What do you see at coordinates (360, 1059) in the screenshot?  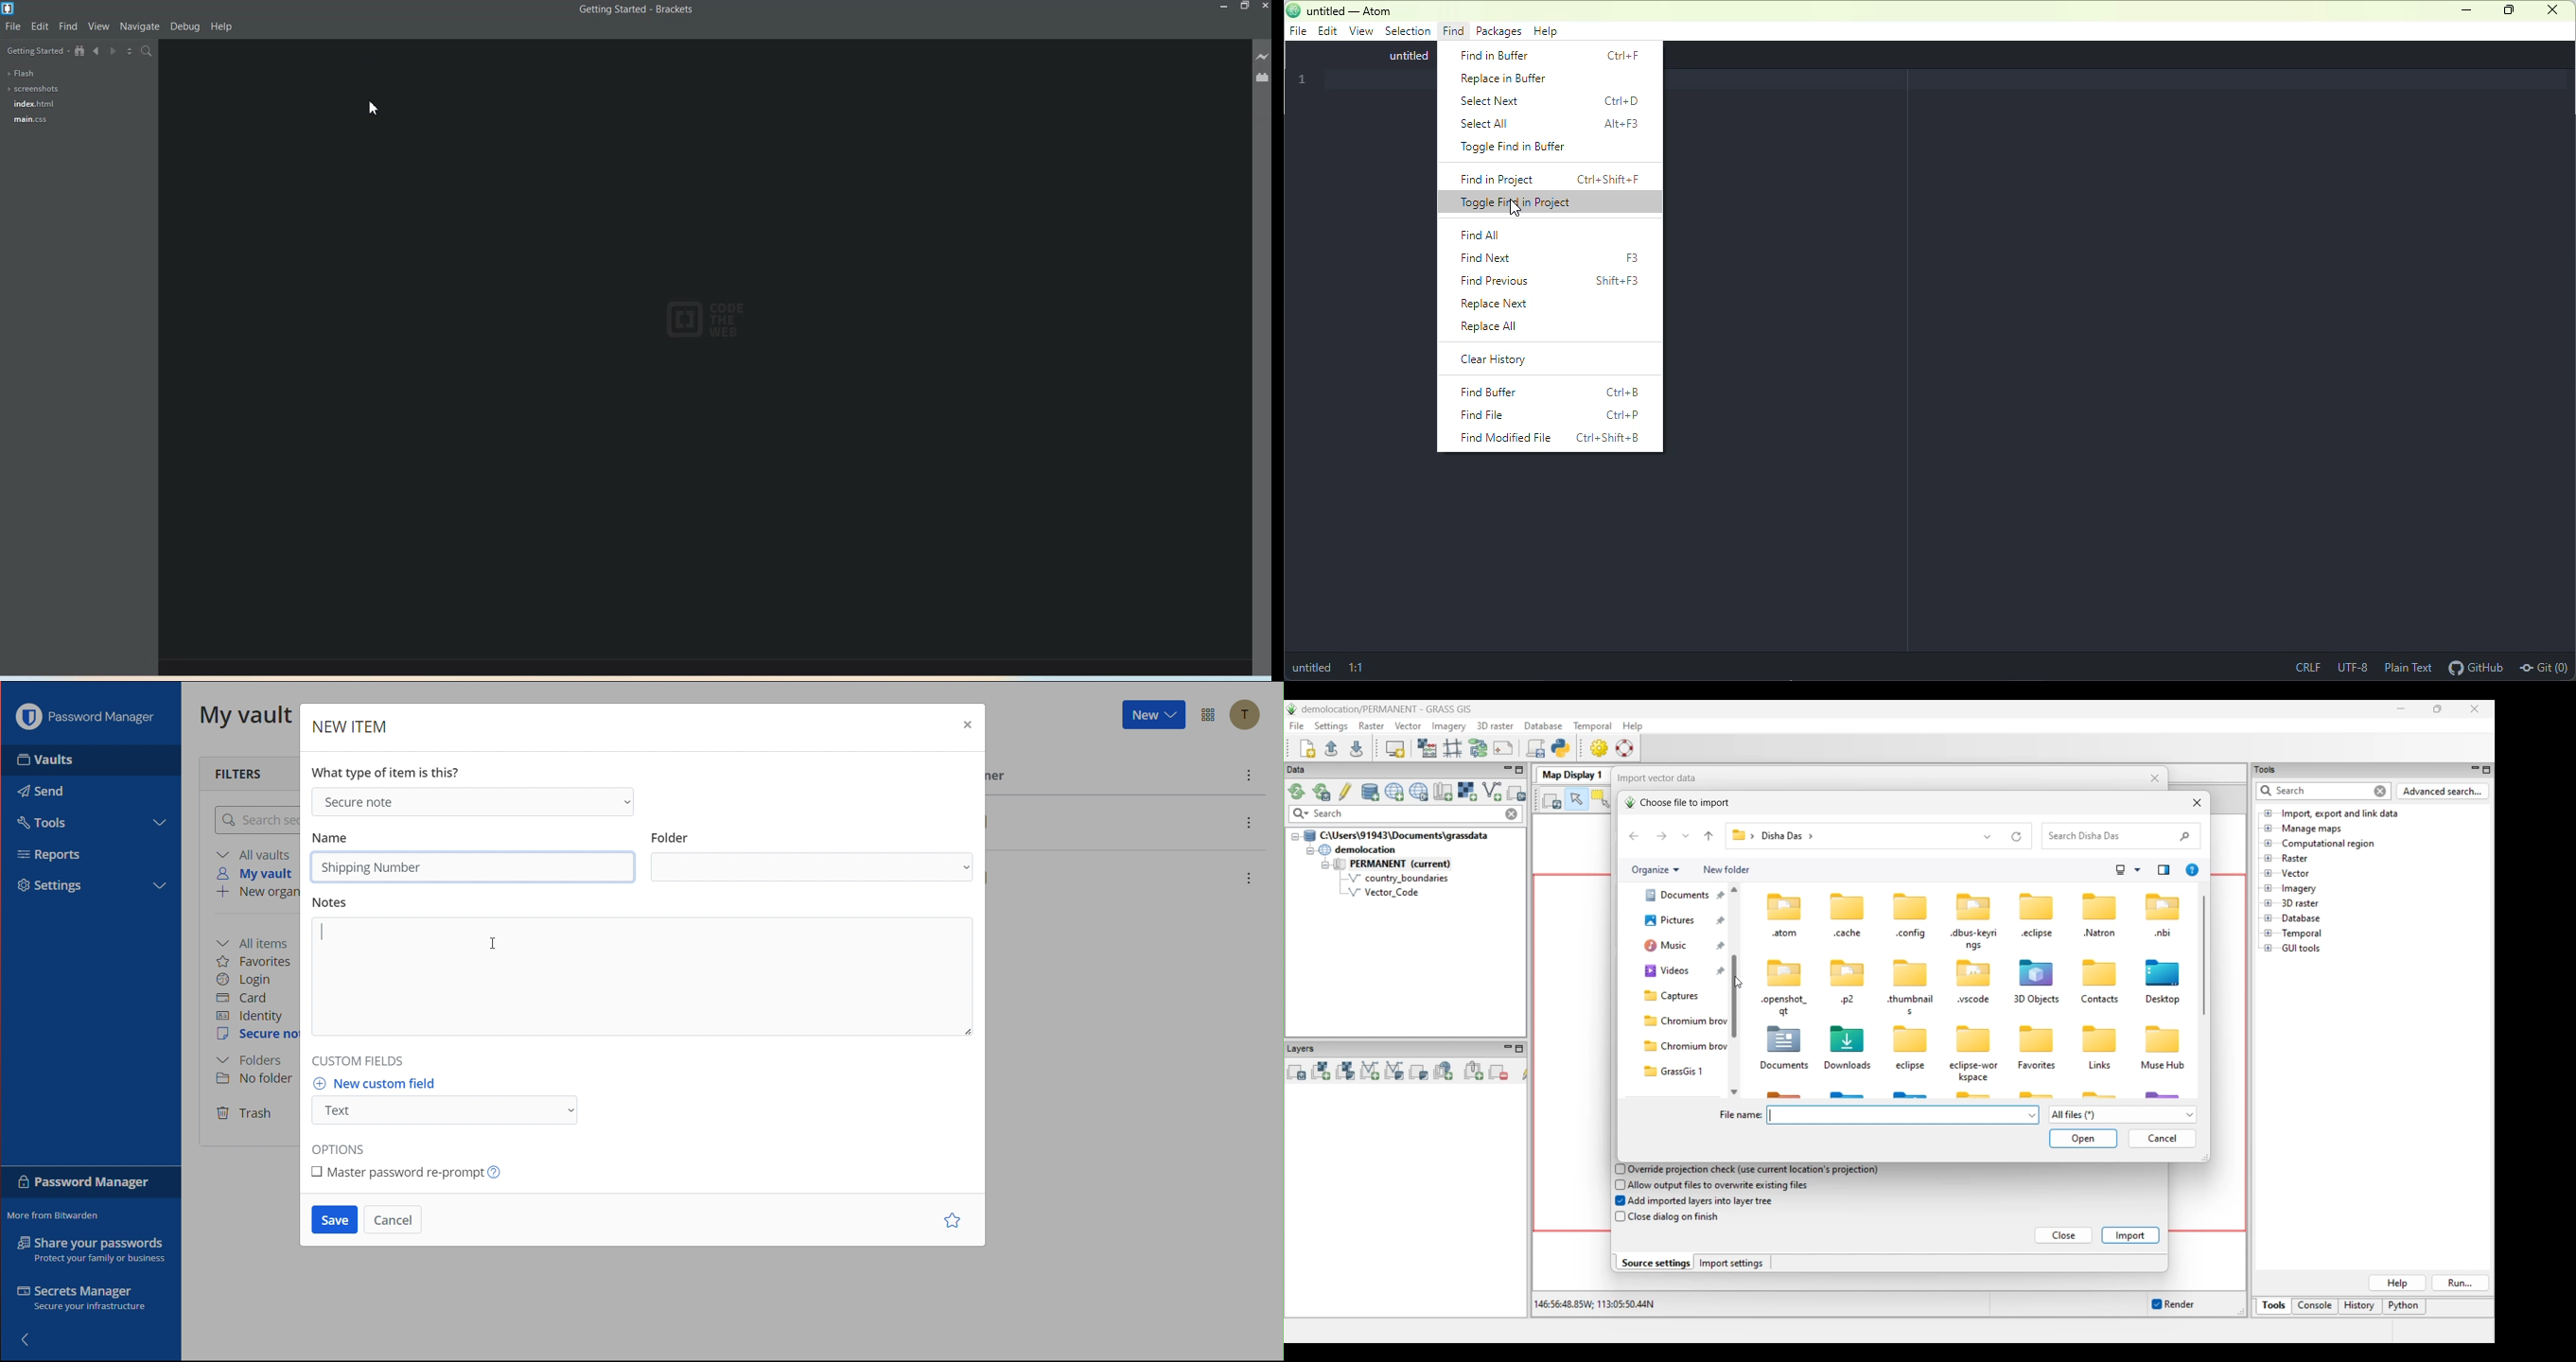 I see `Custom Fields` at bounding box center [360, 1059].